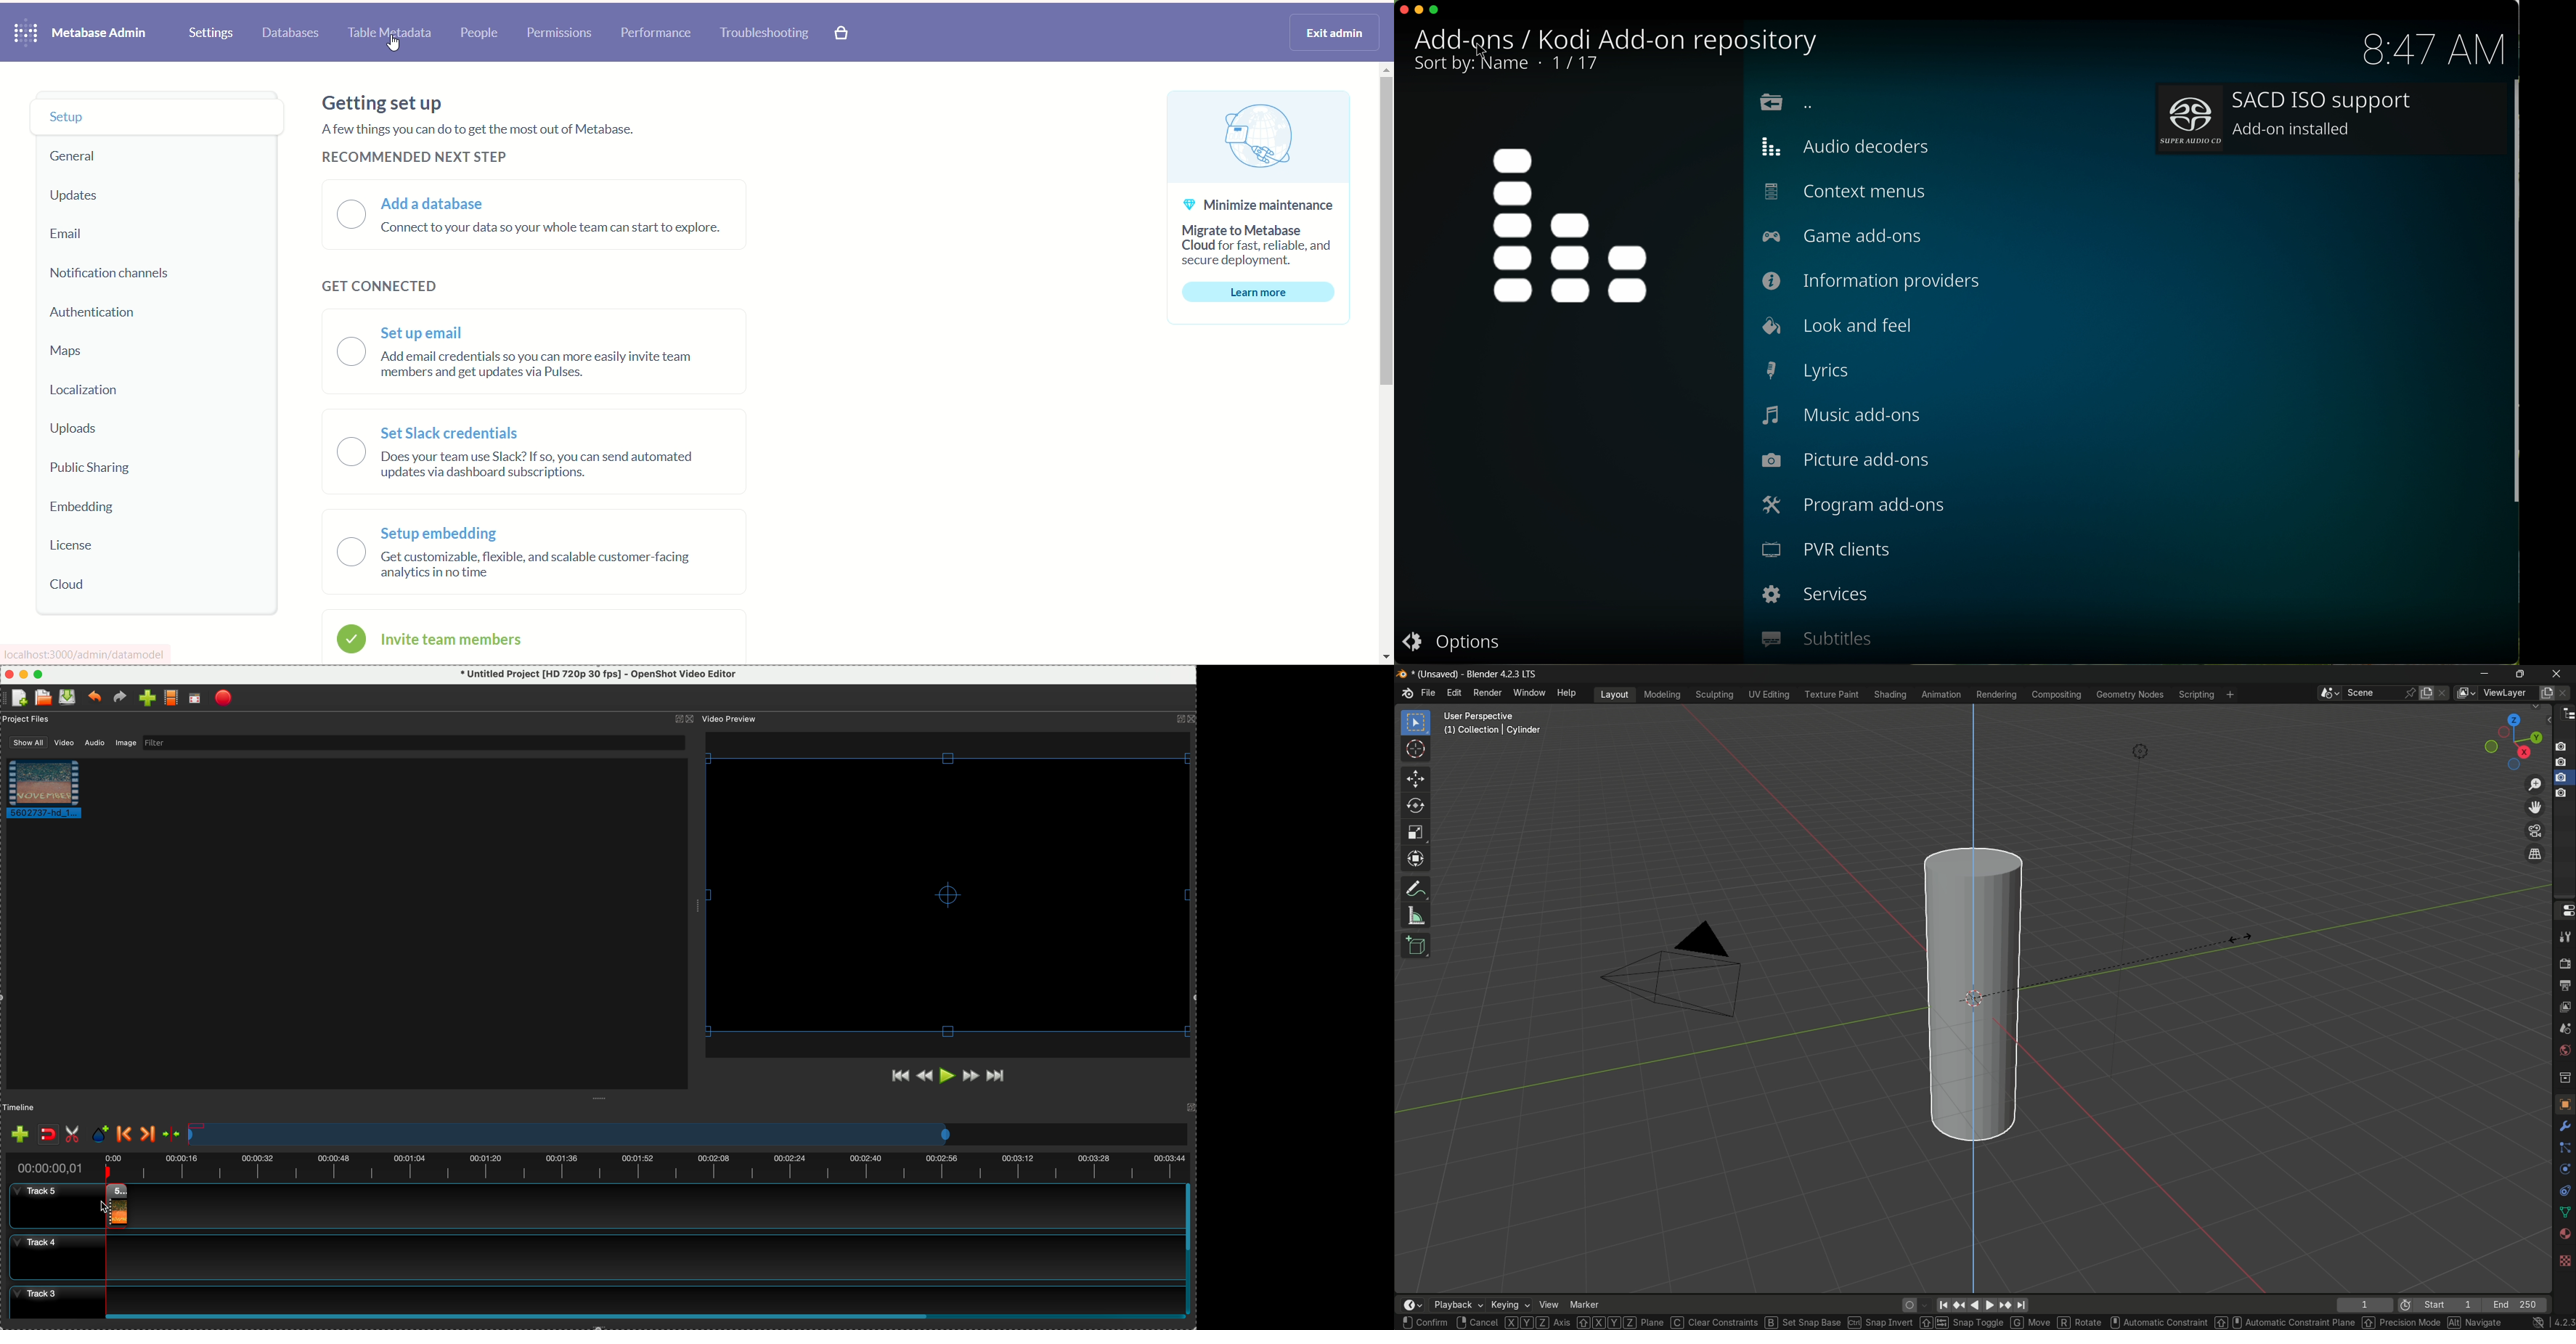 The height and width of the screenshot is (1344, 2576). I want to click on scroll bar, so click(2513, 294).